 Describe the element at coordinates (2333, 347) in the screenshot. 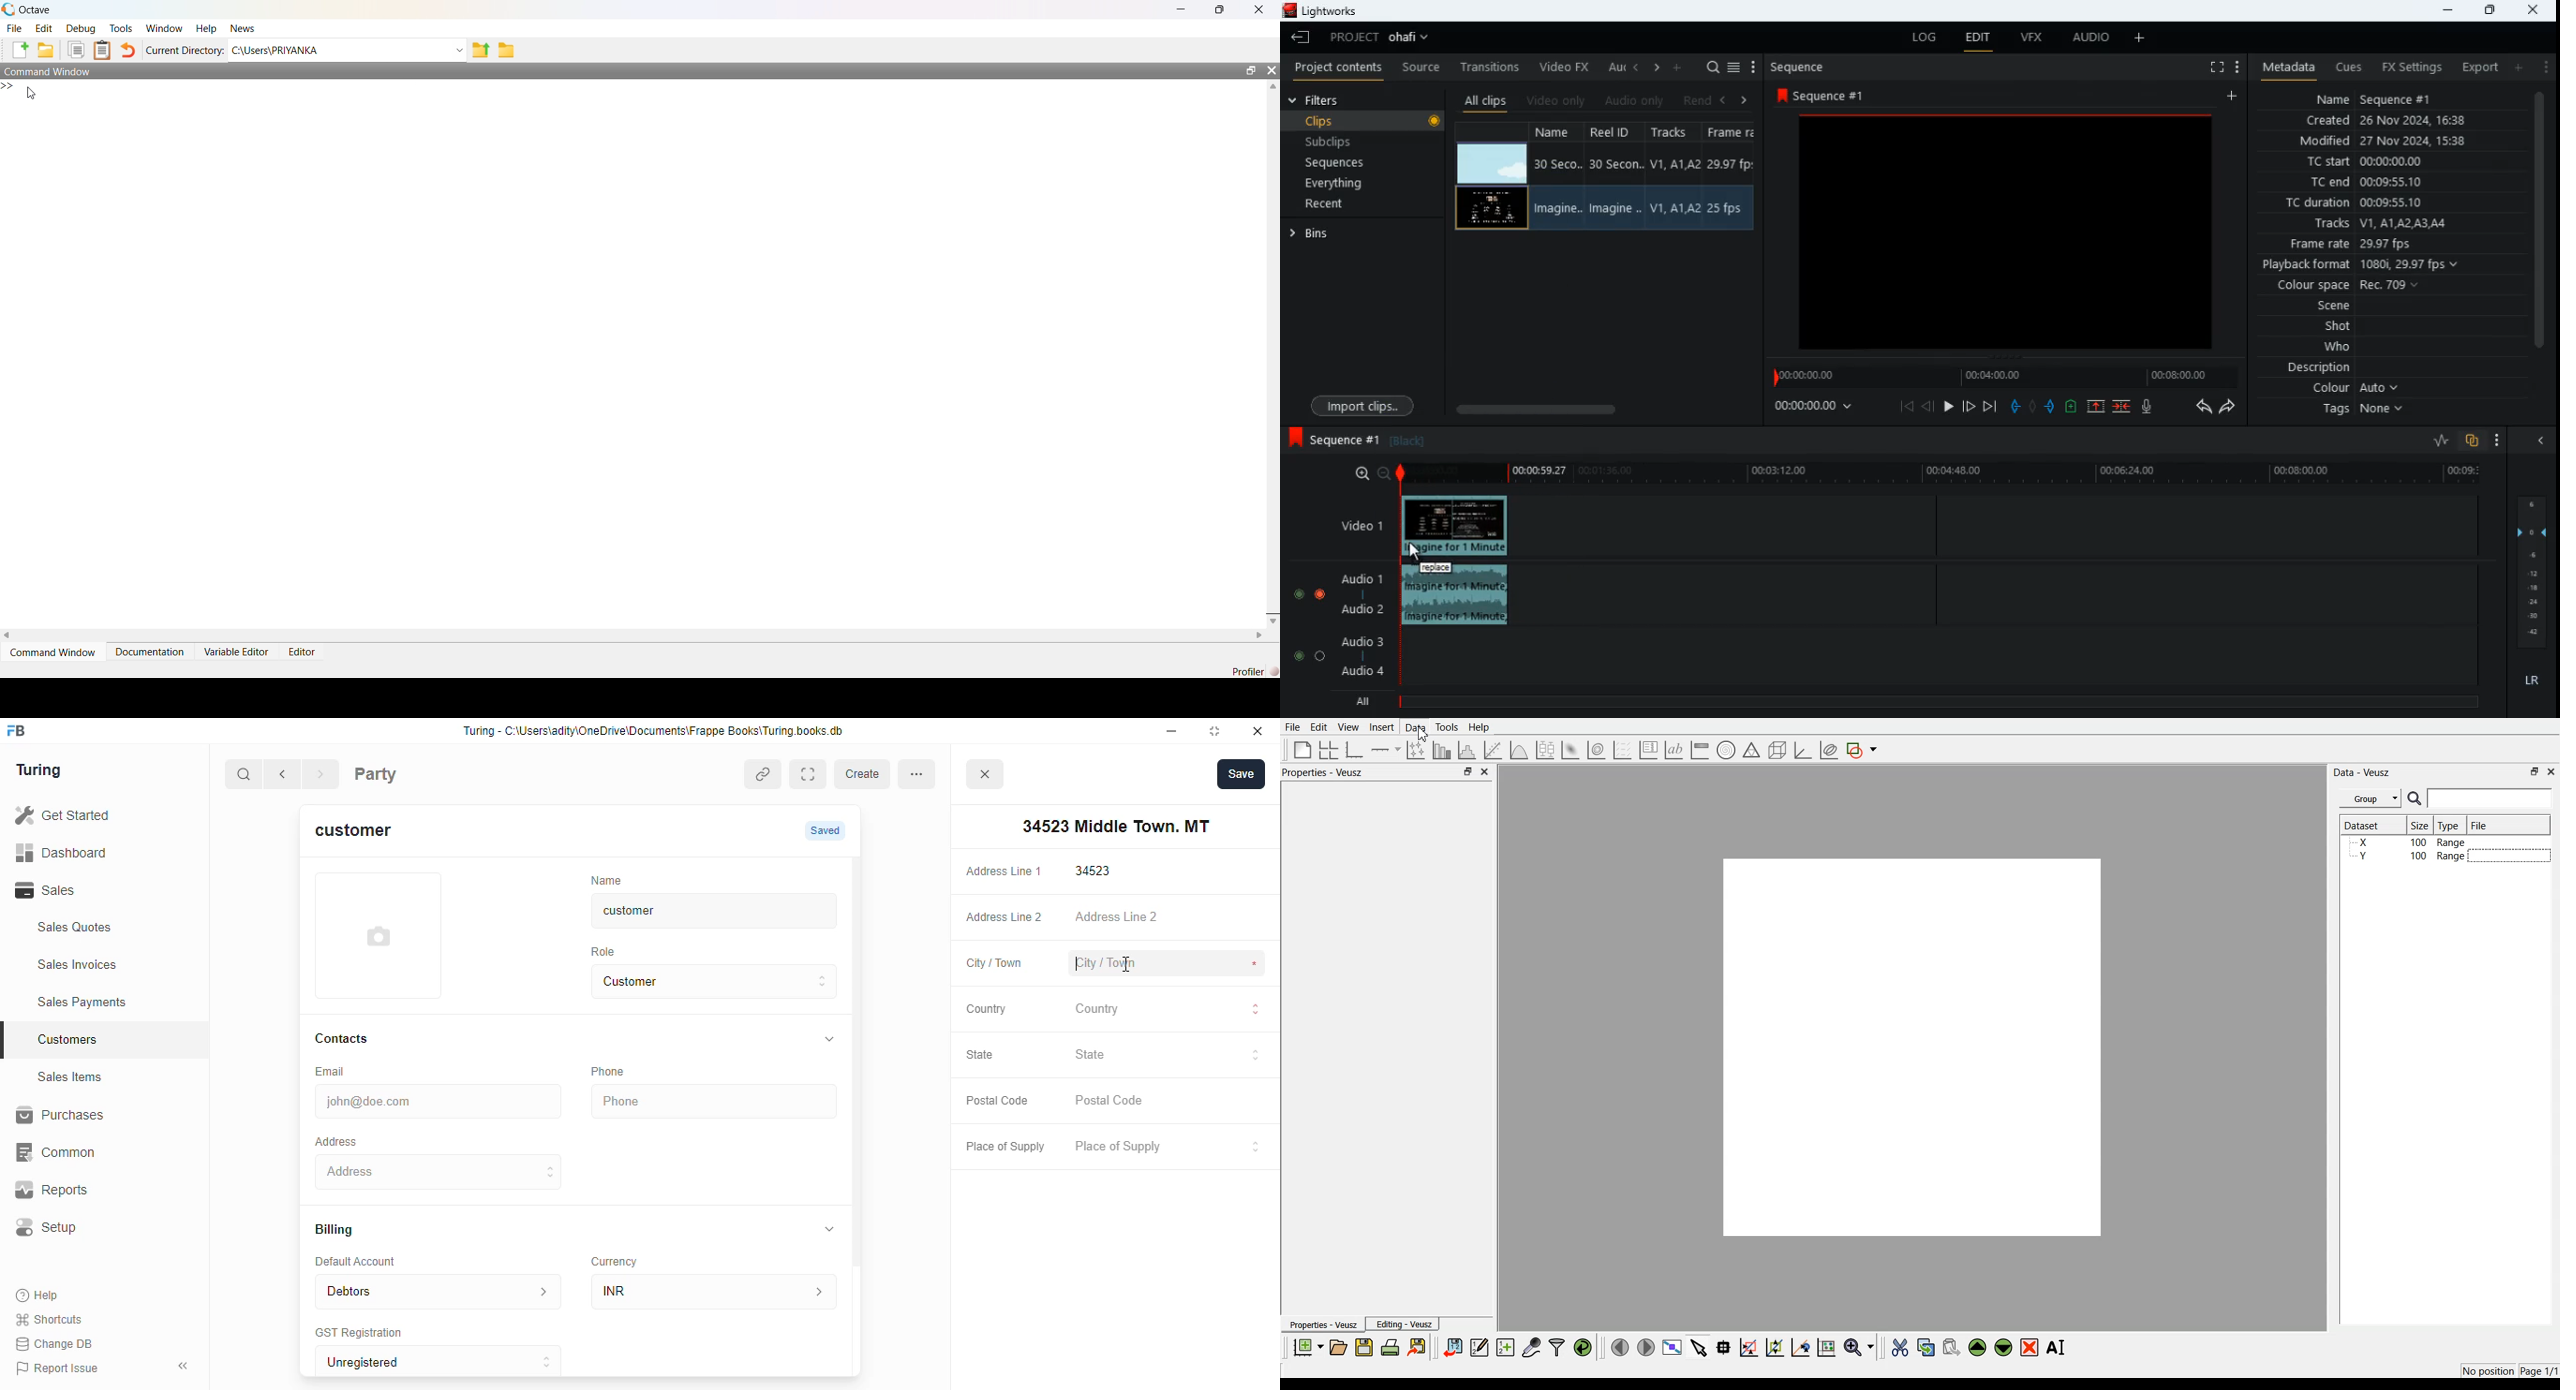

I see `who` at that location.